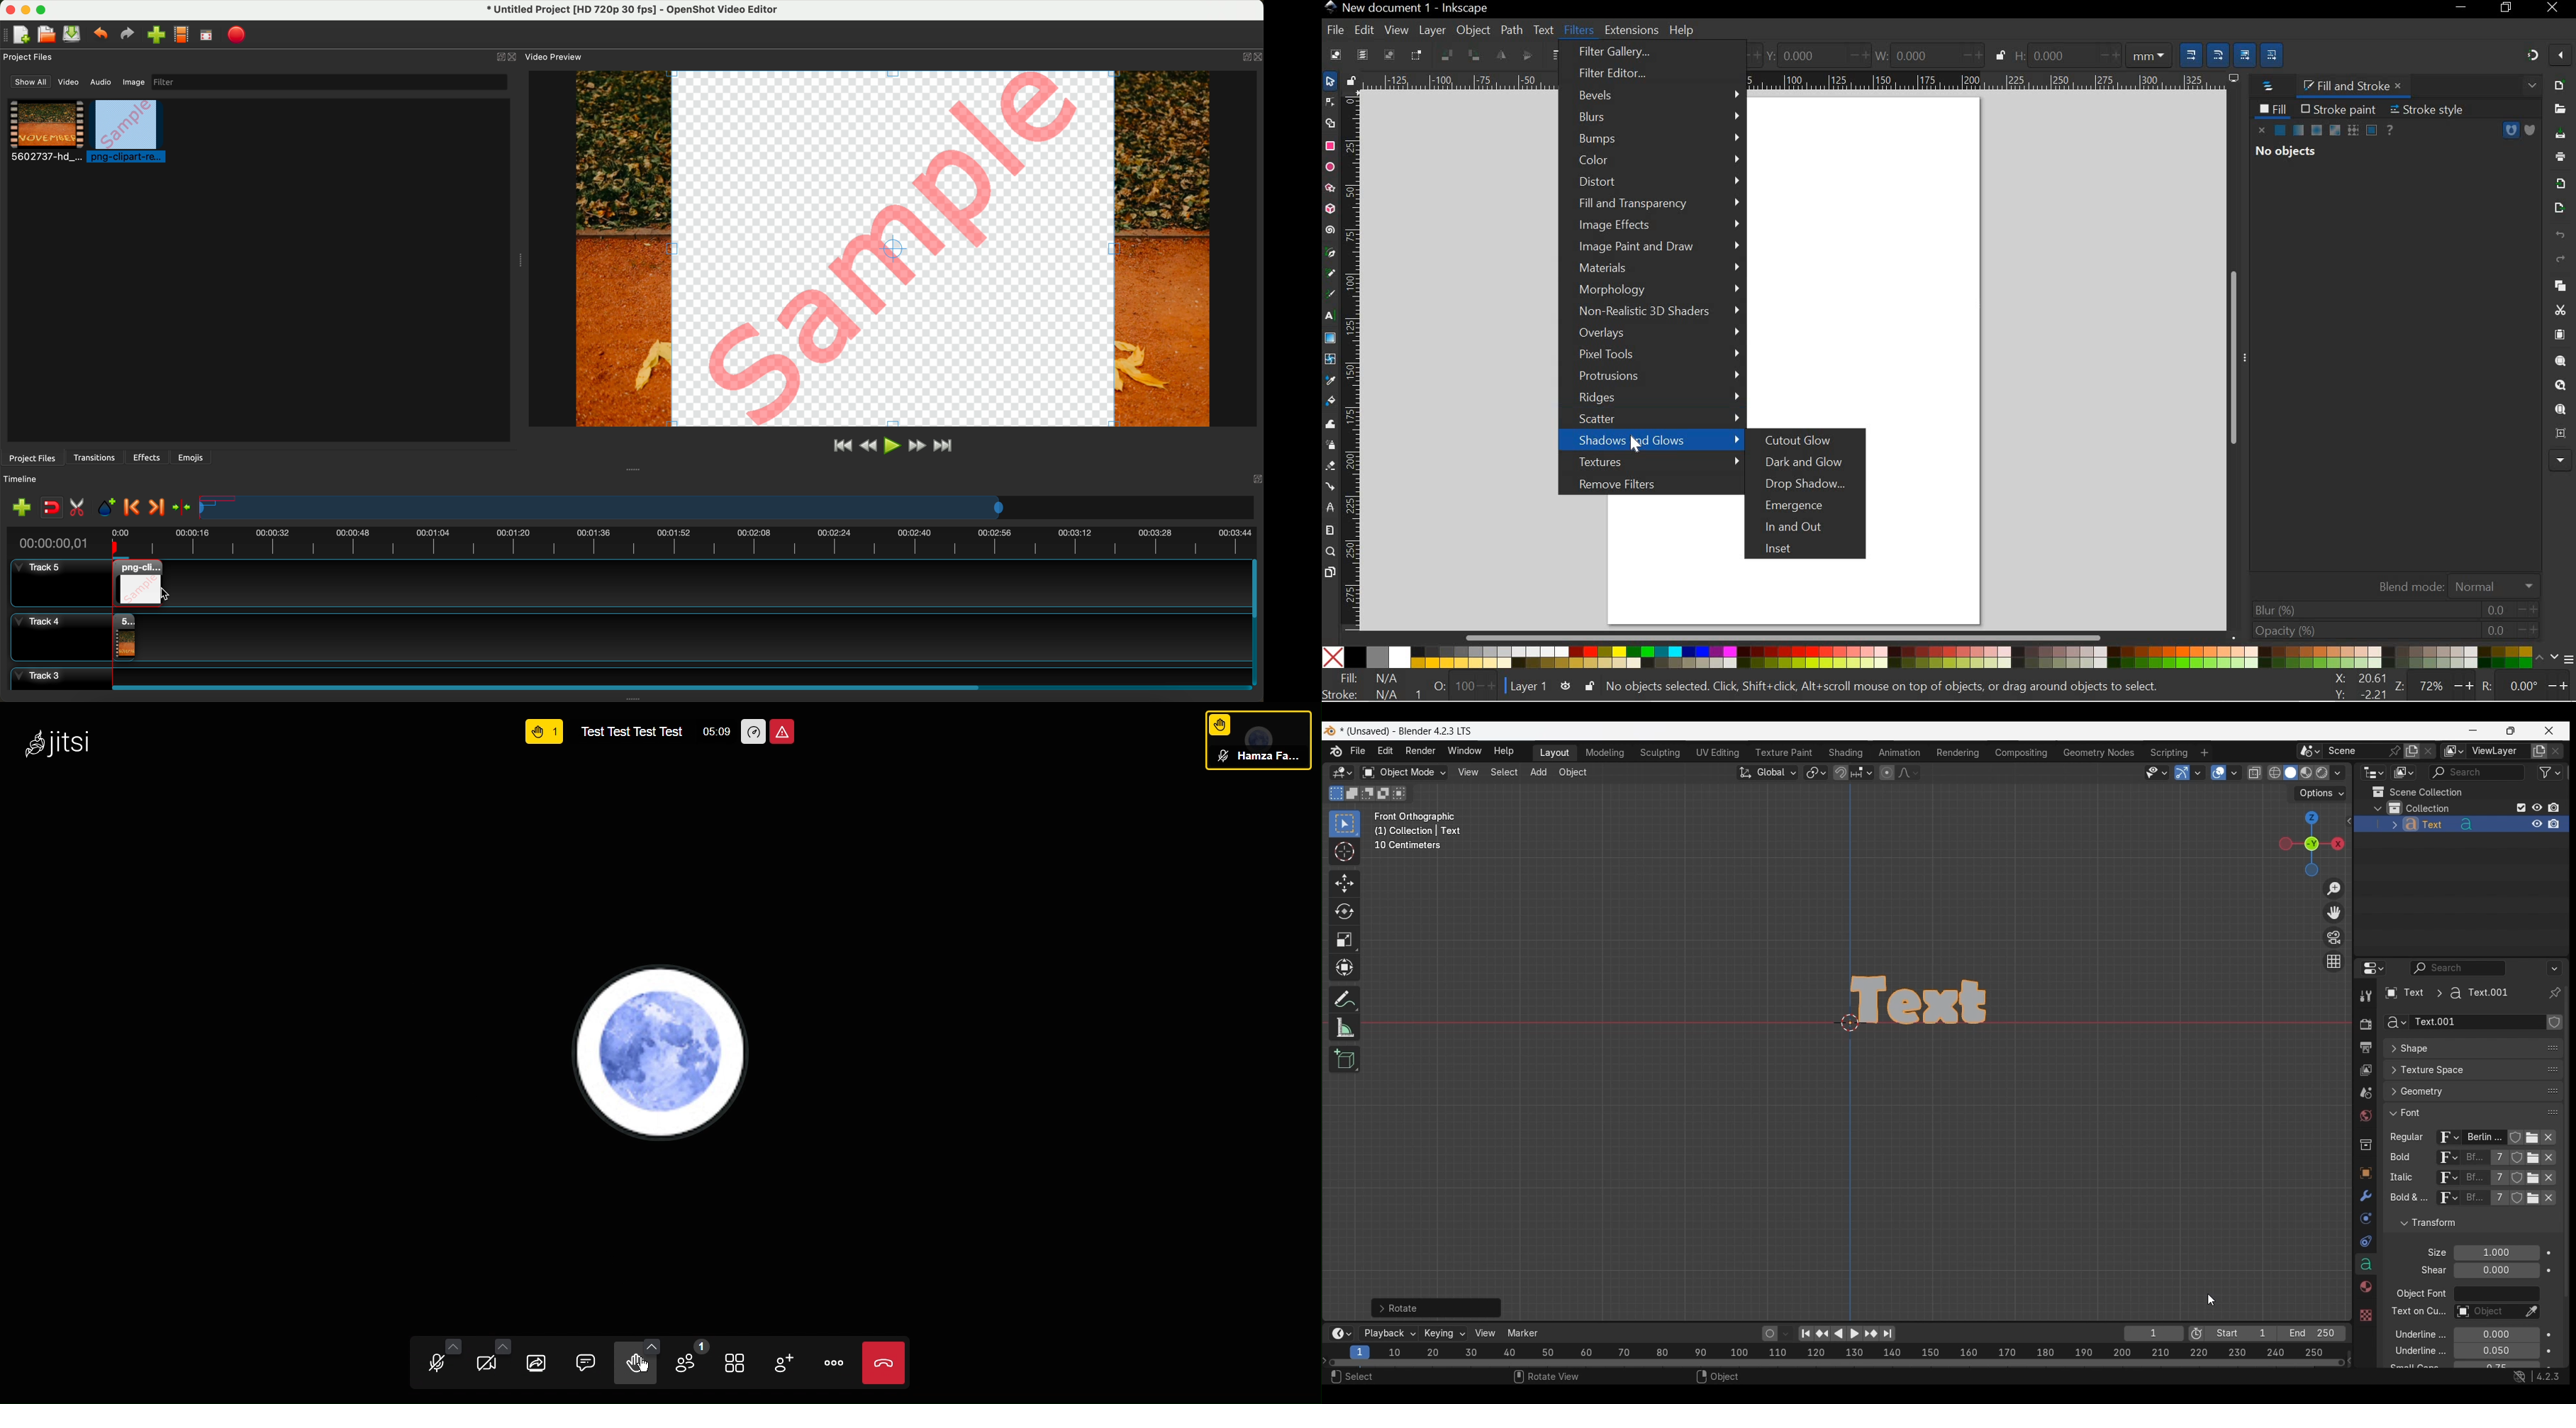  I want to click on project files, so click(29, 57).